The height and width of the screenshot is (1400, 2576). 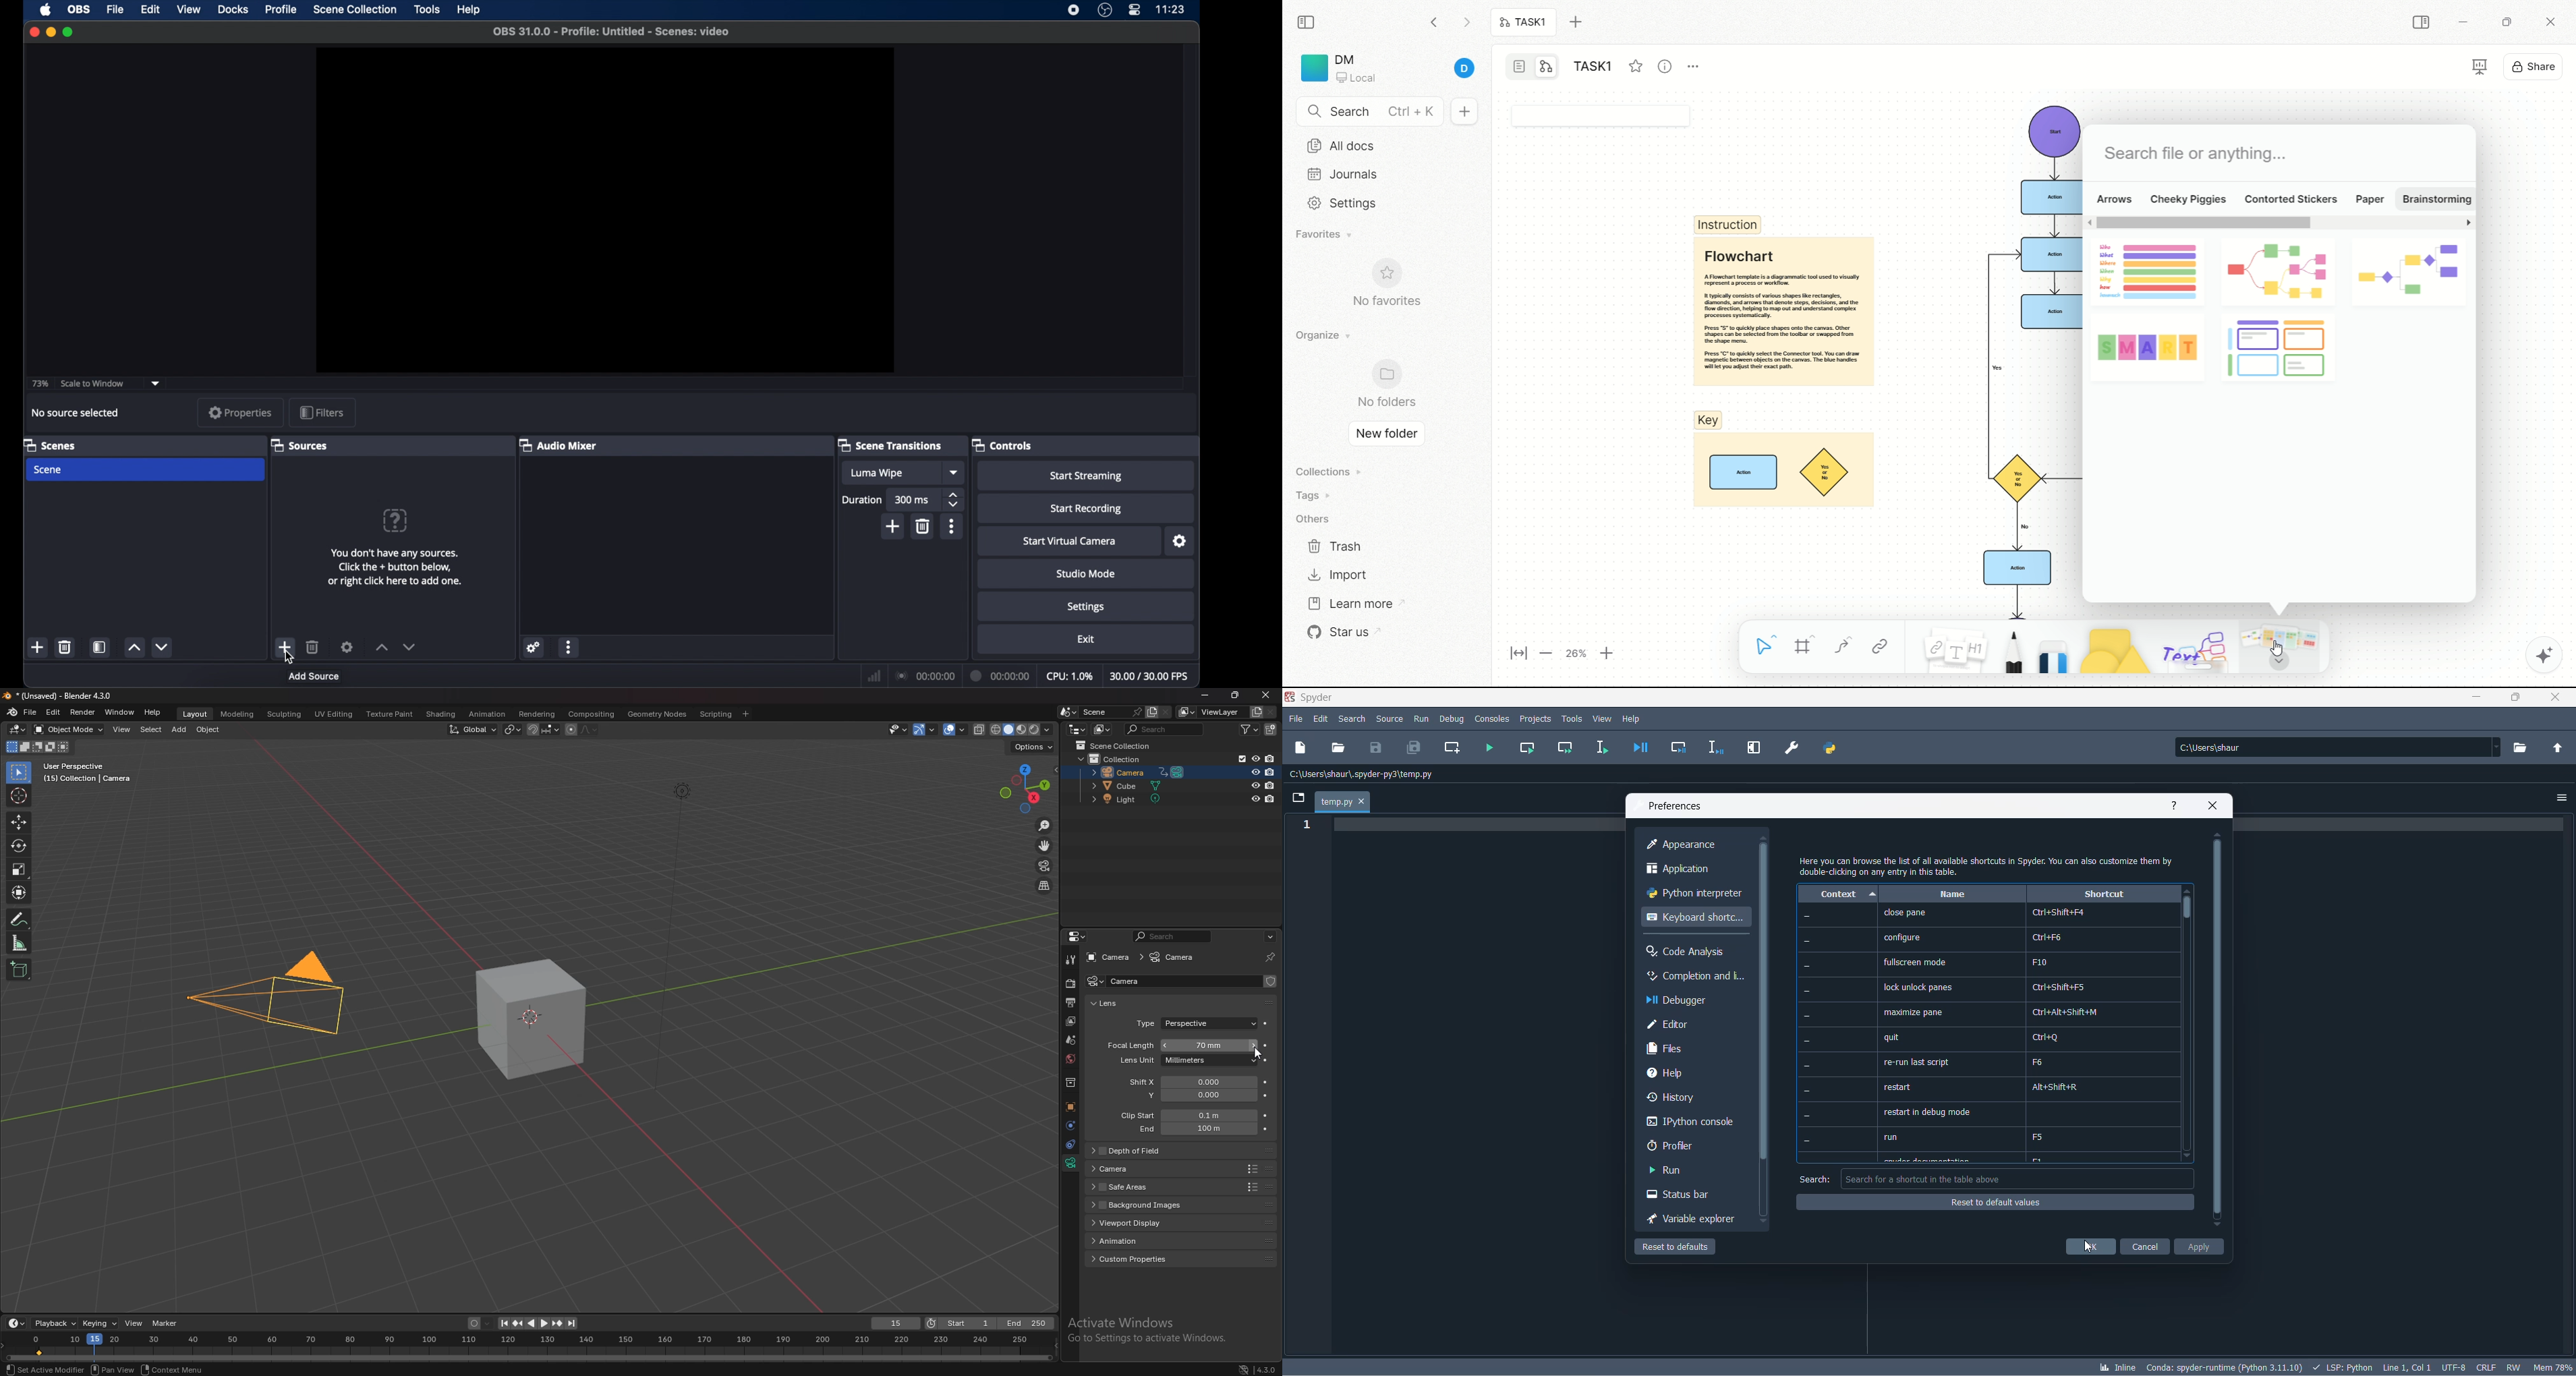 I want to click on appearance, so click(x=1698, y=845).